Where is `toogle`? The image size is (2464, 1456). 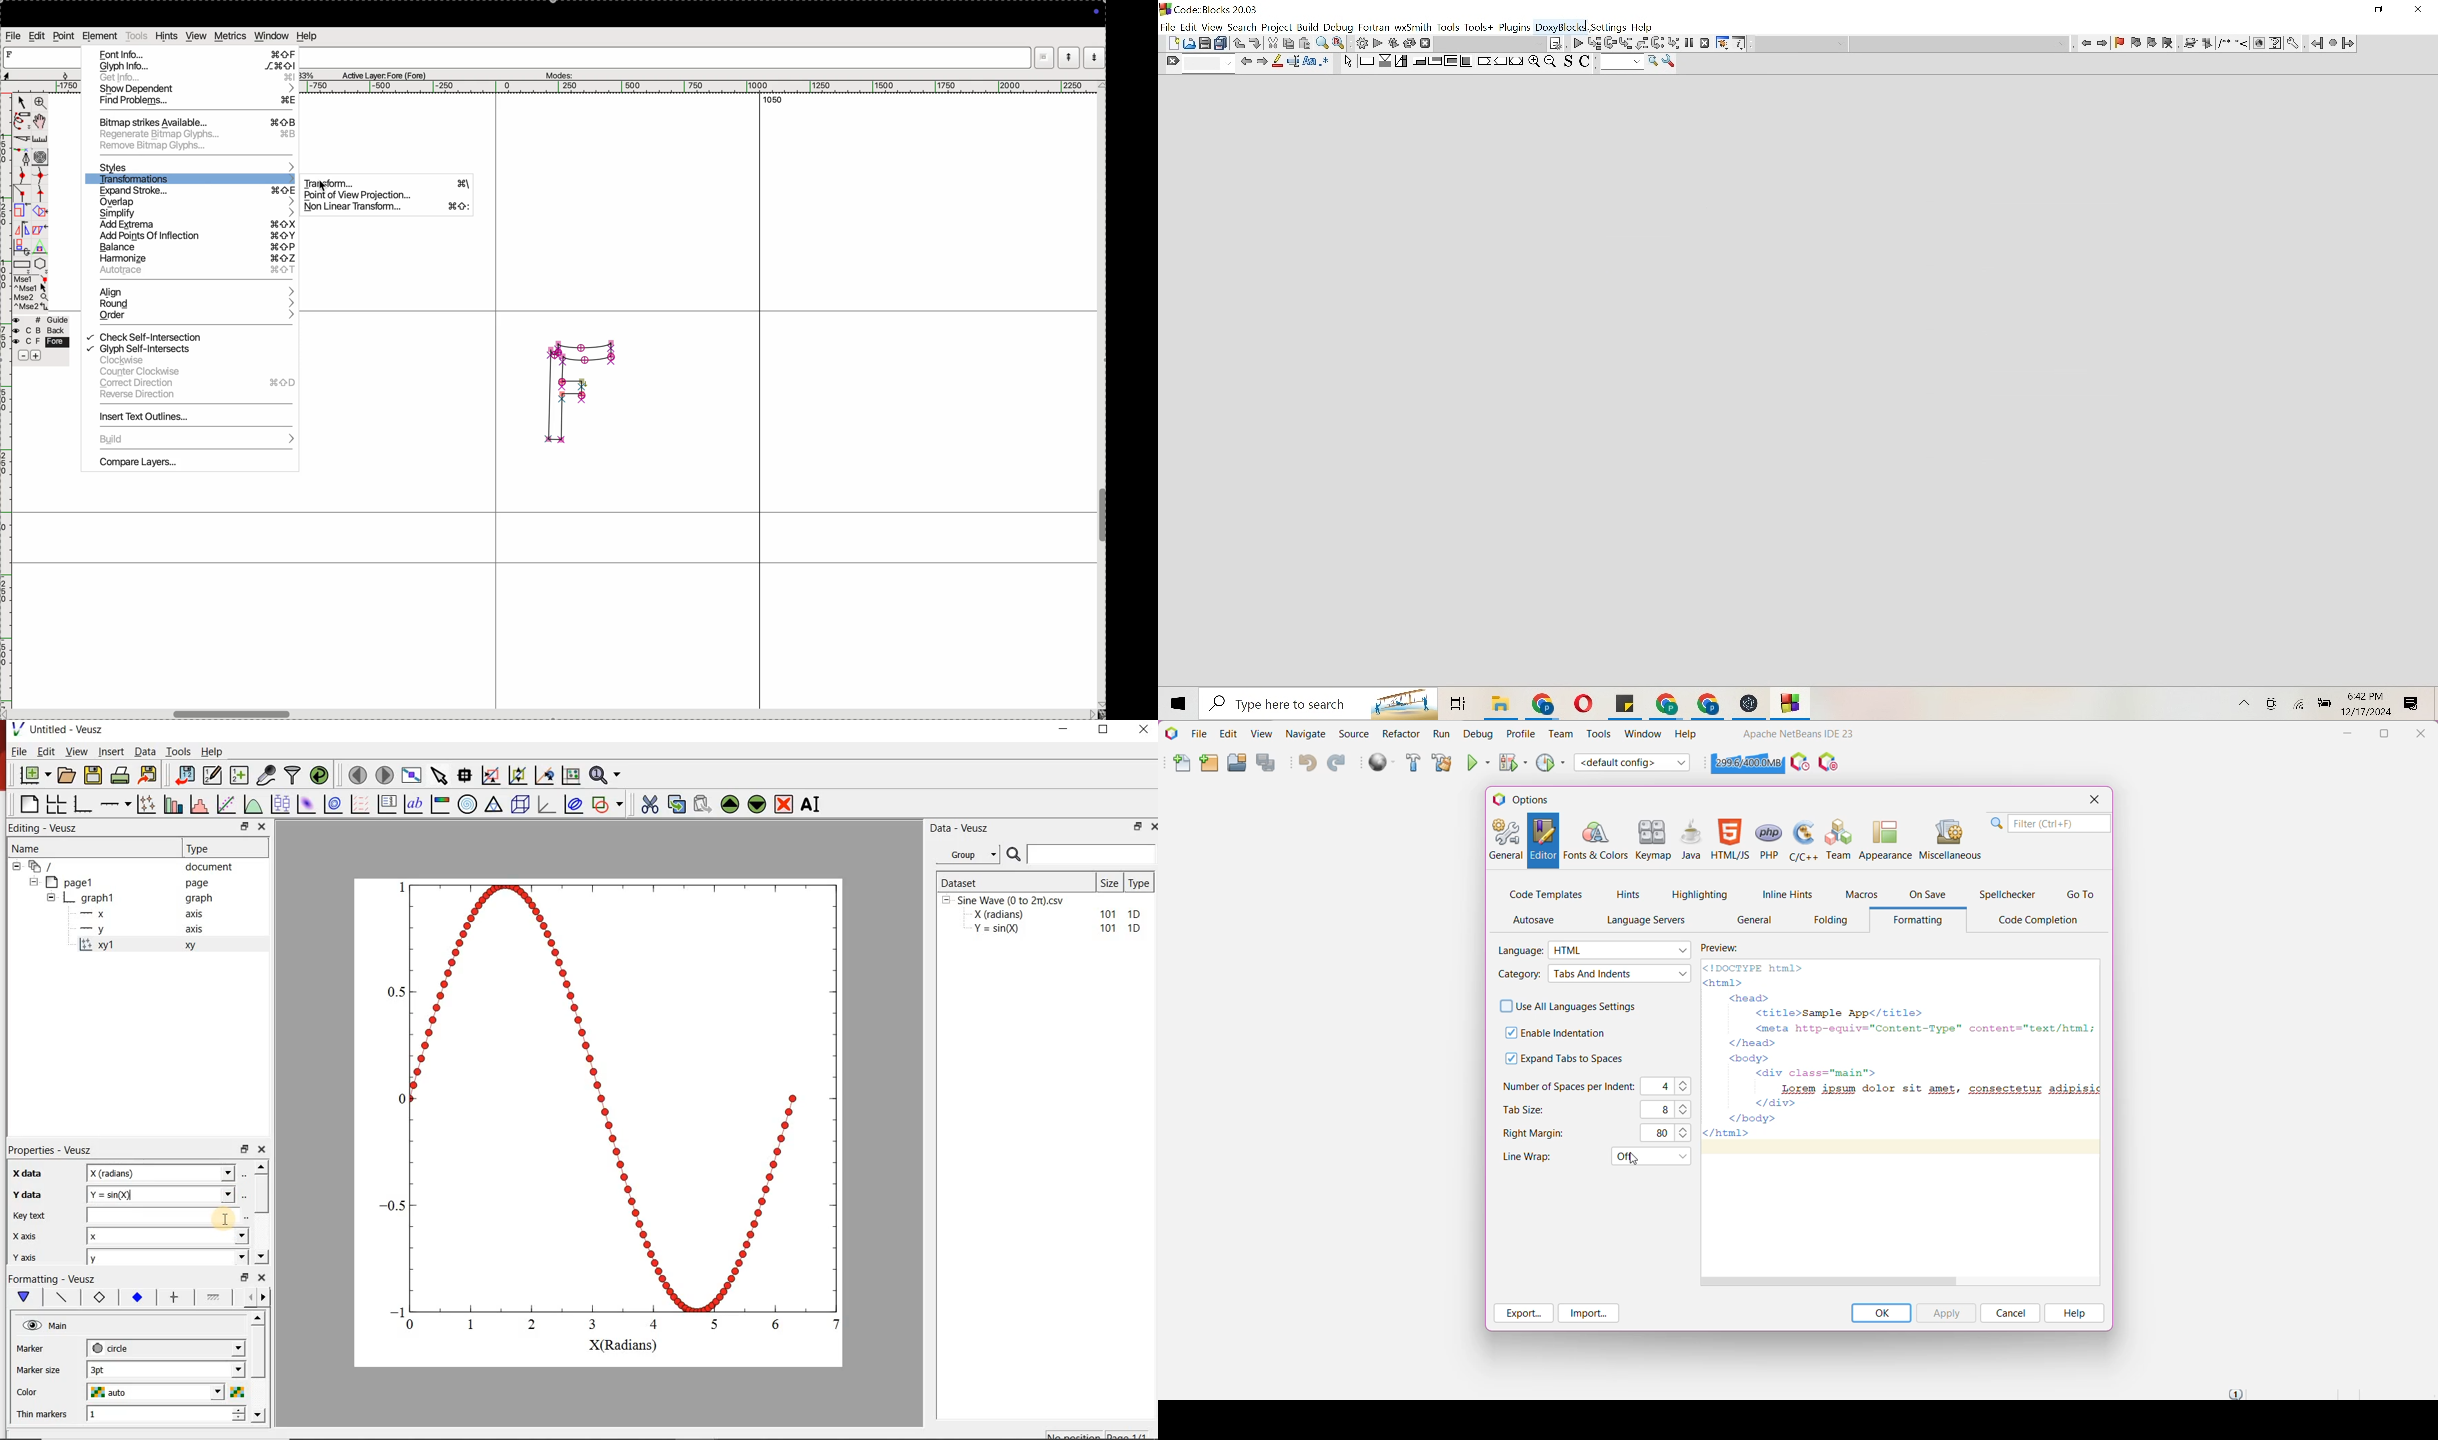 toogle is located at coordinates (251, 712).